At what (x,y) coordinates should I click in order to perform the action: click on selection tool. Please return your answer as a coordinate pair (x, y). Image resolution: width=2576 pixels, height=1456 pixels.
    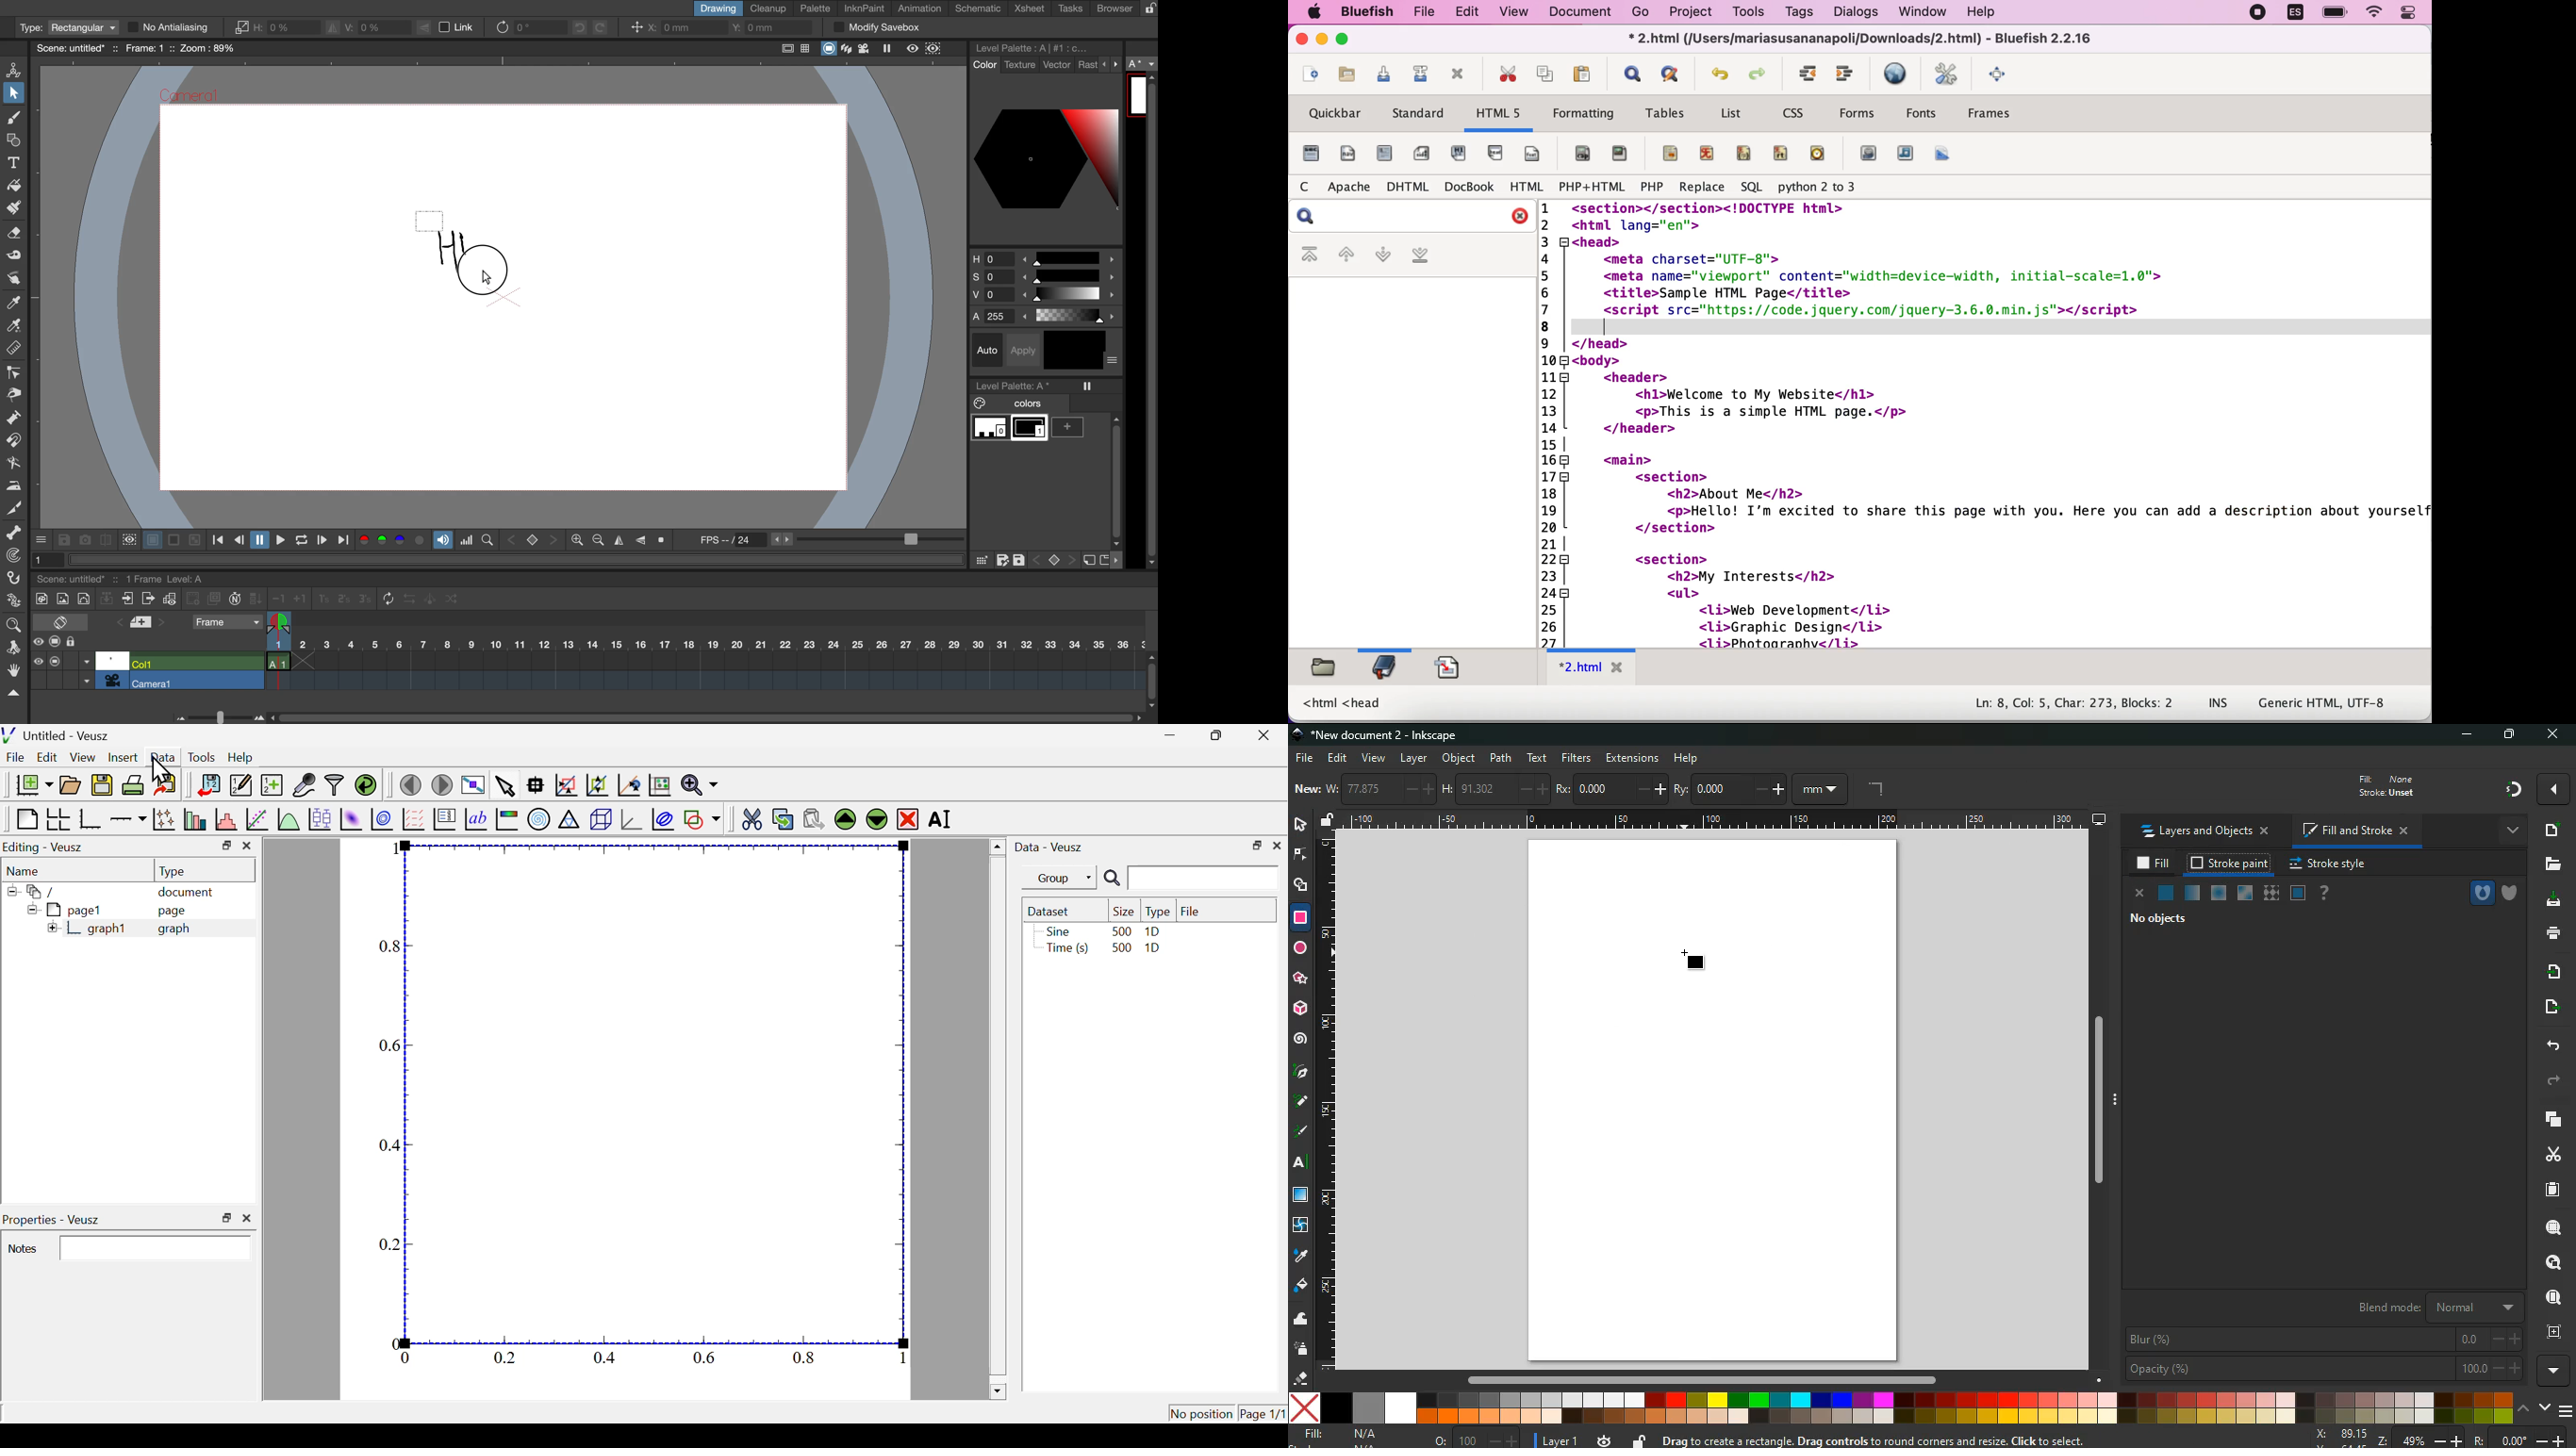
    Looking at the image, I should click on (14, 95).